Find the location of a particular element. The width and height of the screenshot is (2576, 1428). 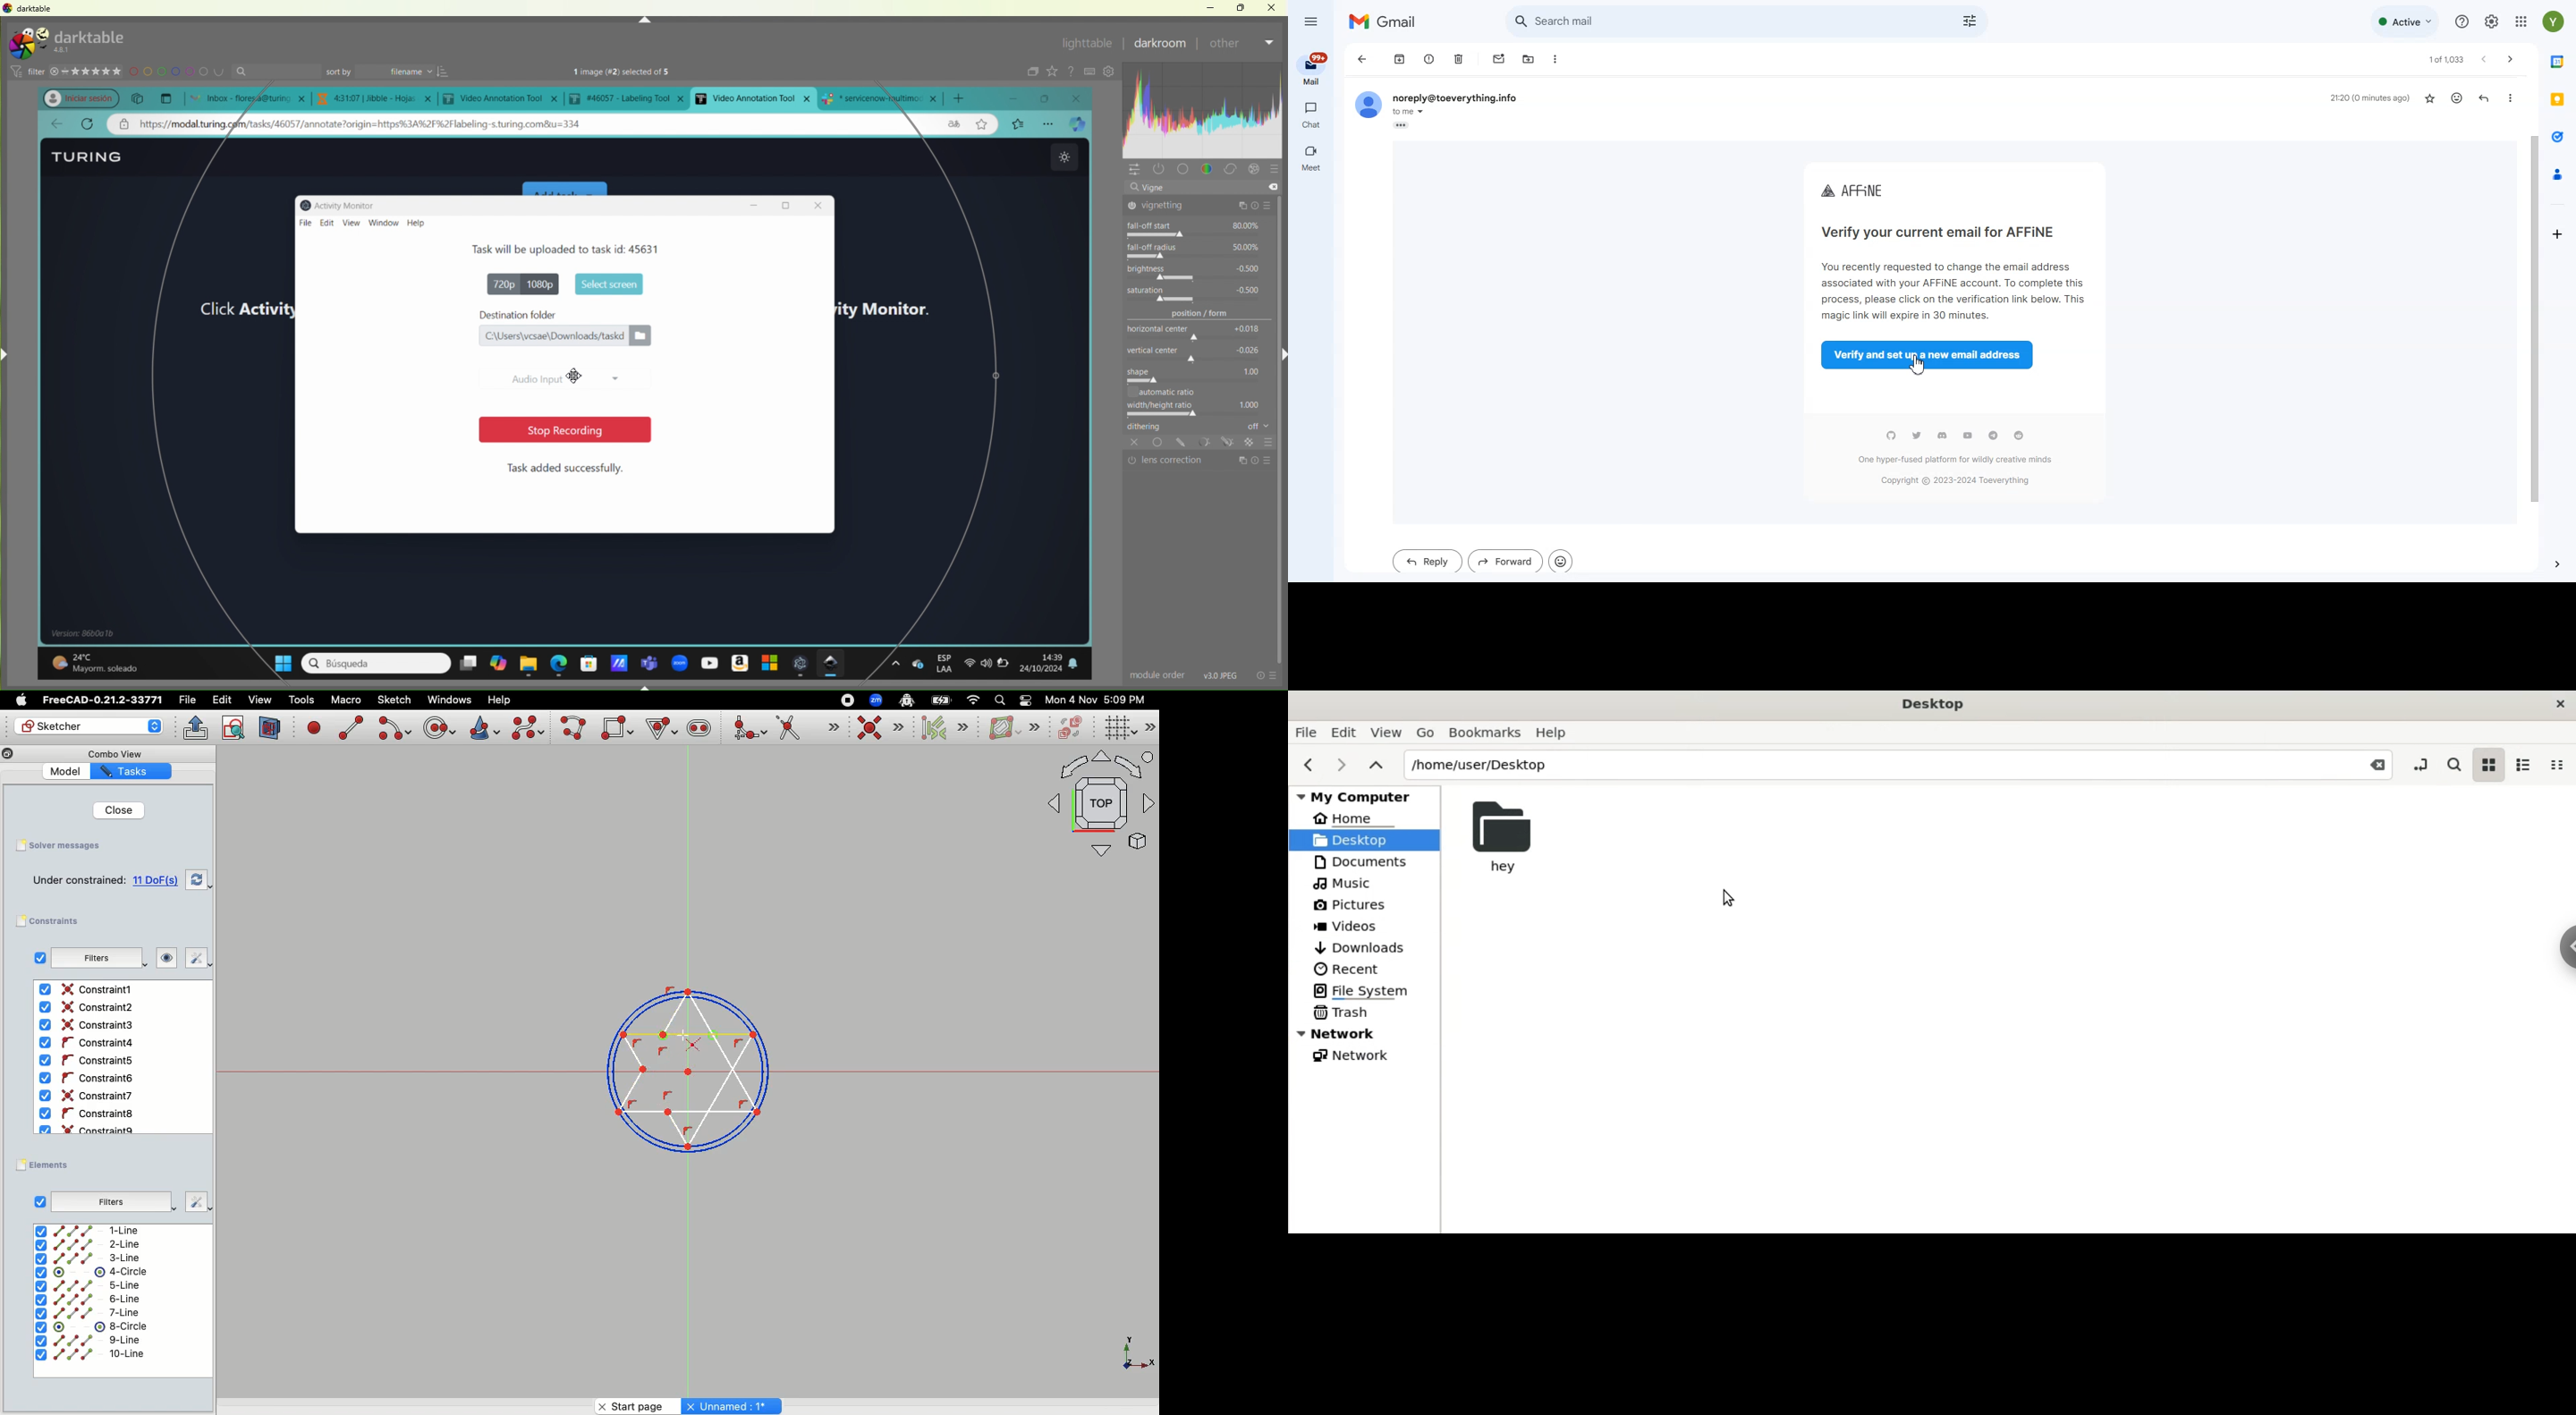

Create point is located at coordinates (315, 727).